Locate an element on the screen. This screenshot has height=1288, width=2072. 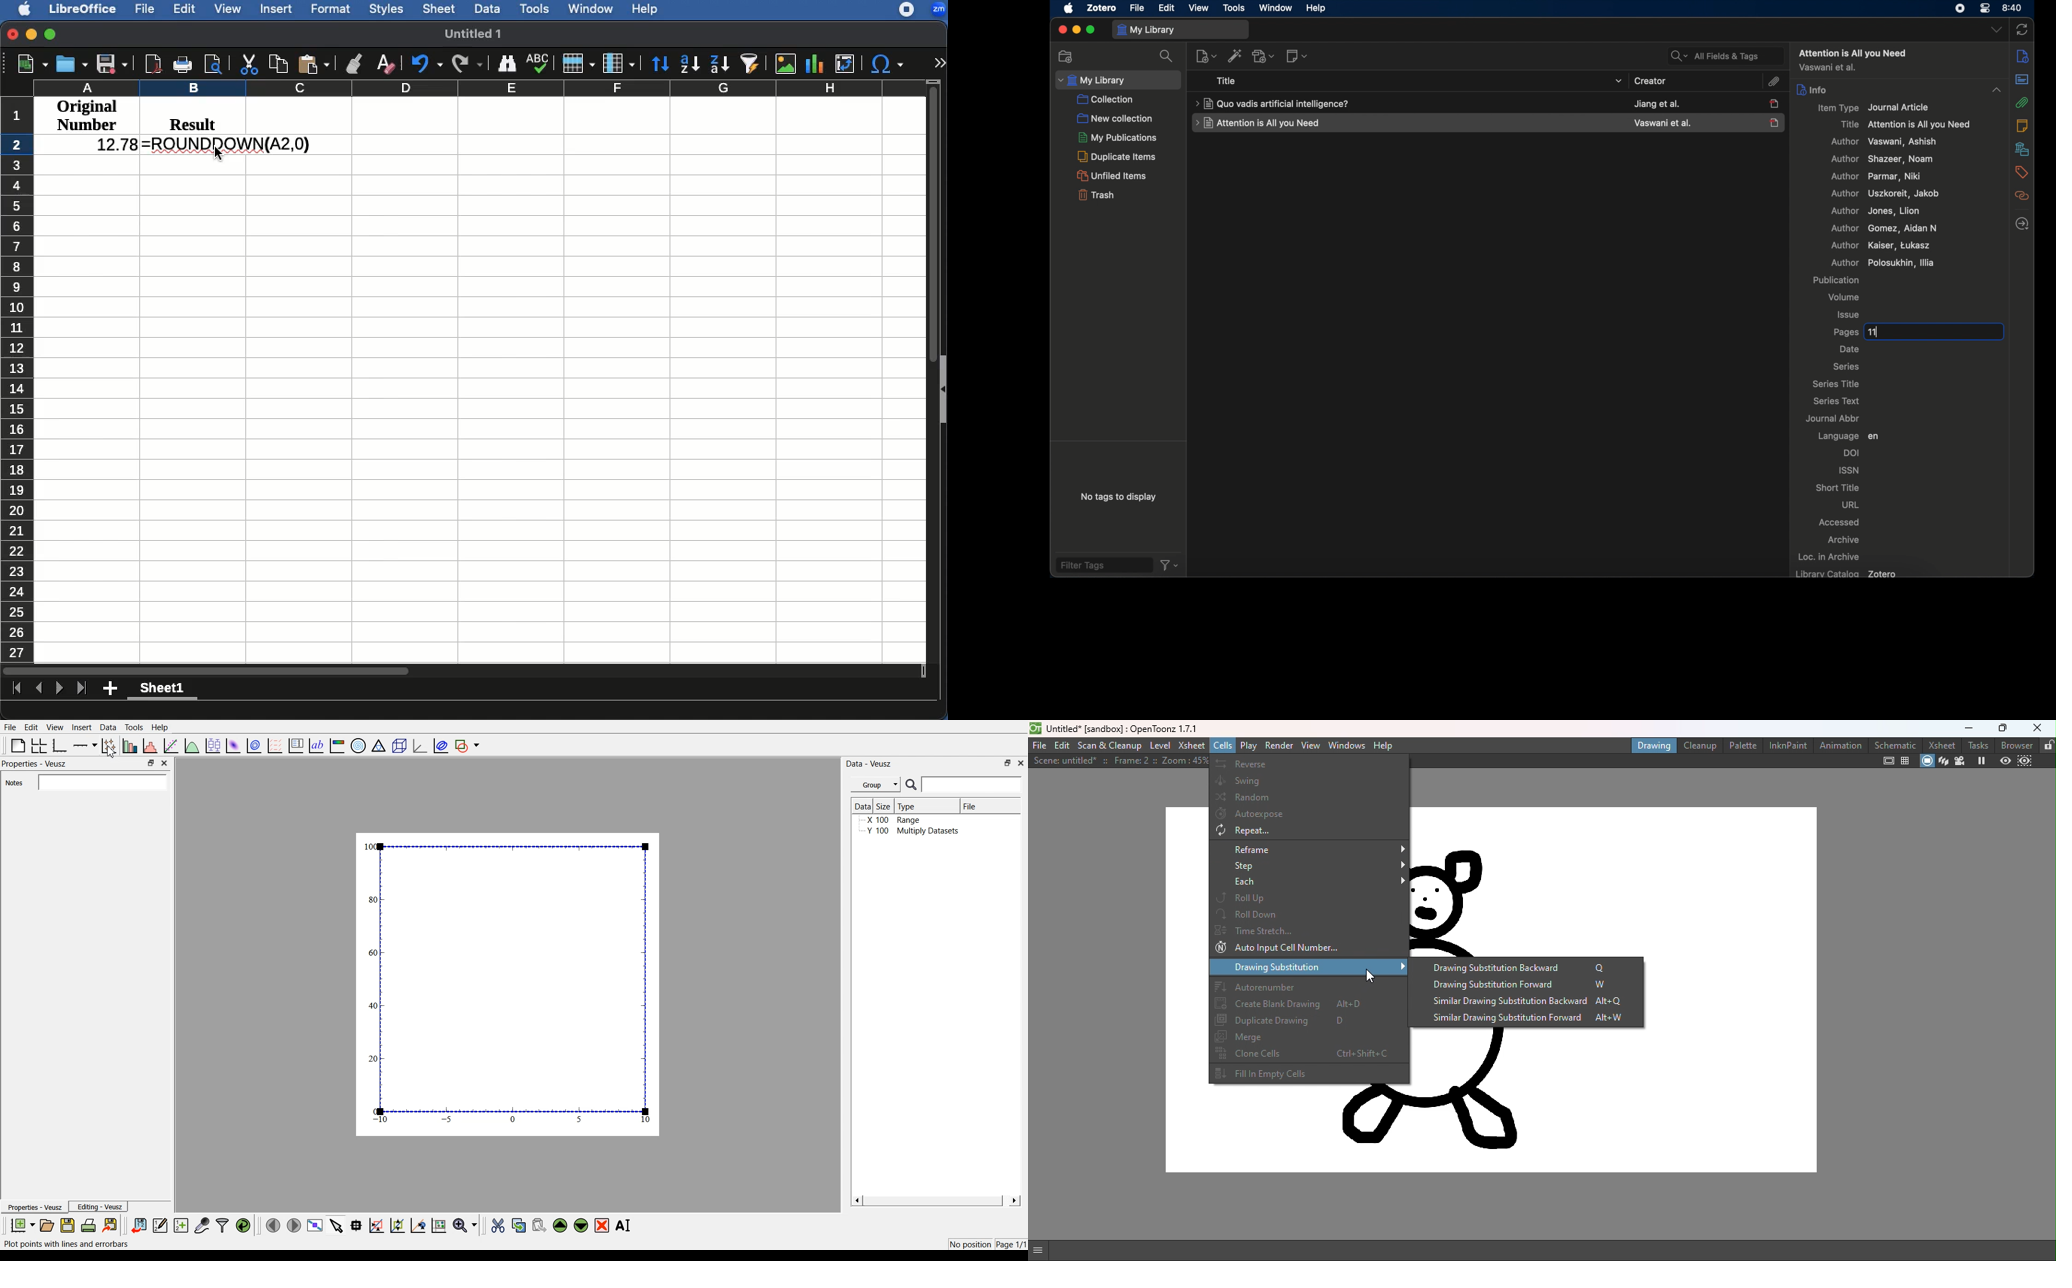
apple icon is located at coordinates (1068, 9).